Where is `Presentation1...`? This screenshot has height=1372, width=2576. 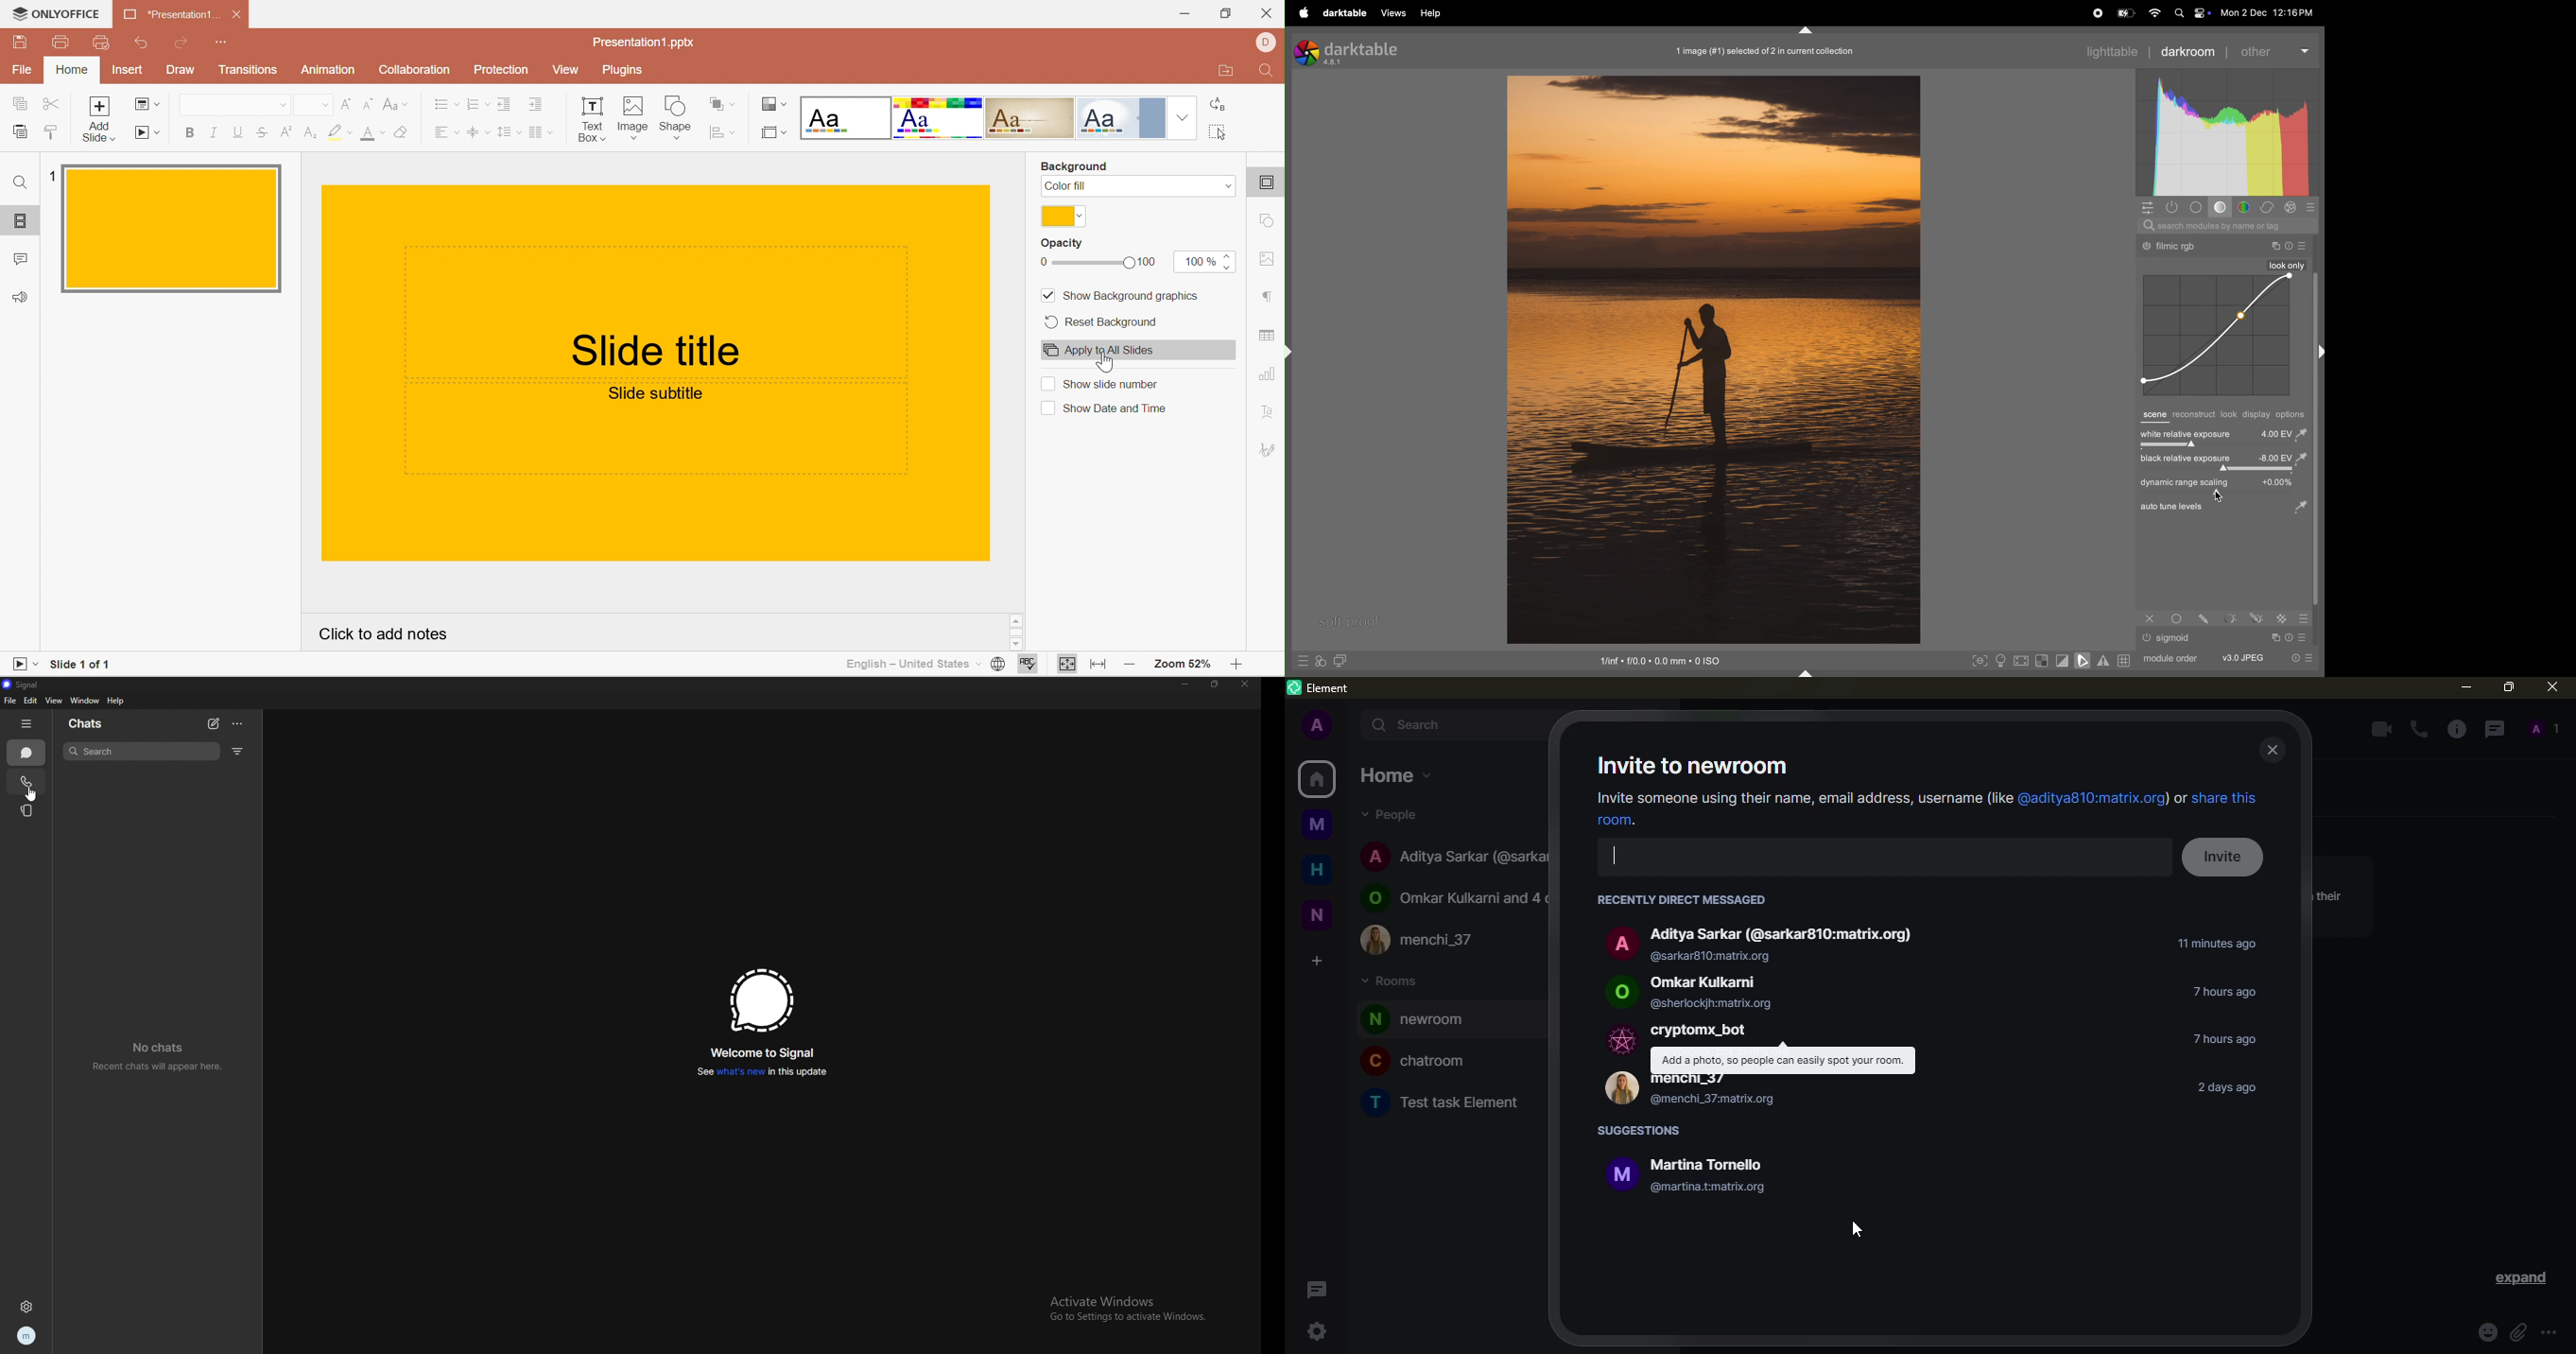
Presentation1... is located at coordinates (167, 15).